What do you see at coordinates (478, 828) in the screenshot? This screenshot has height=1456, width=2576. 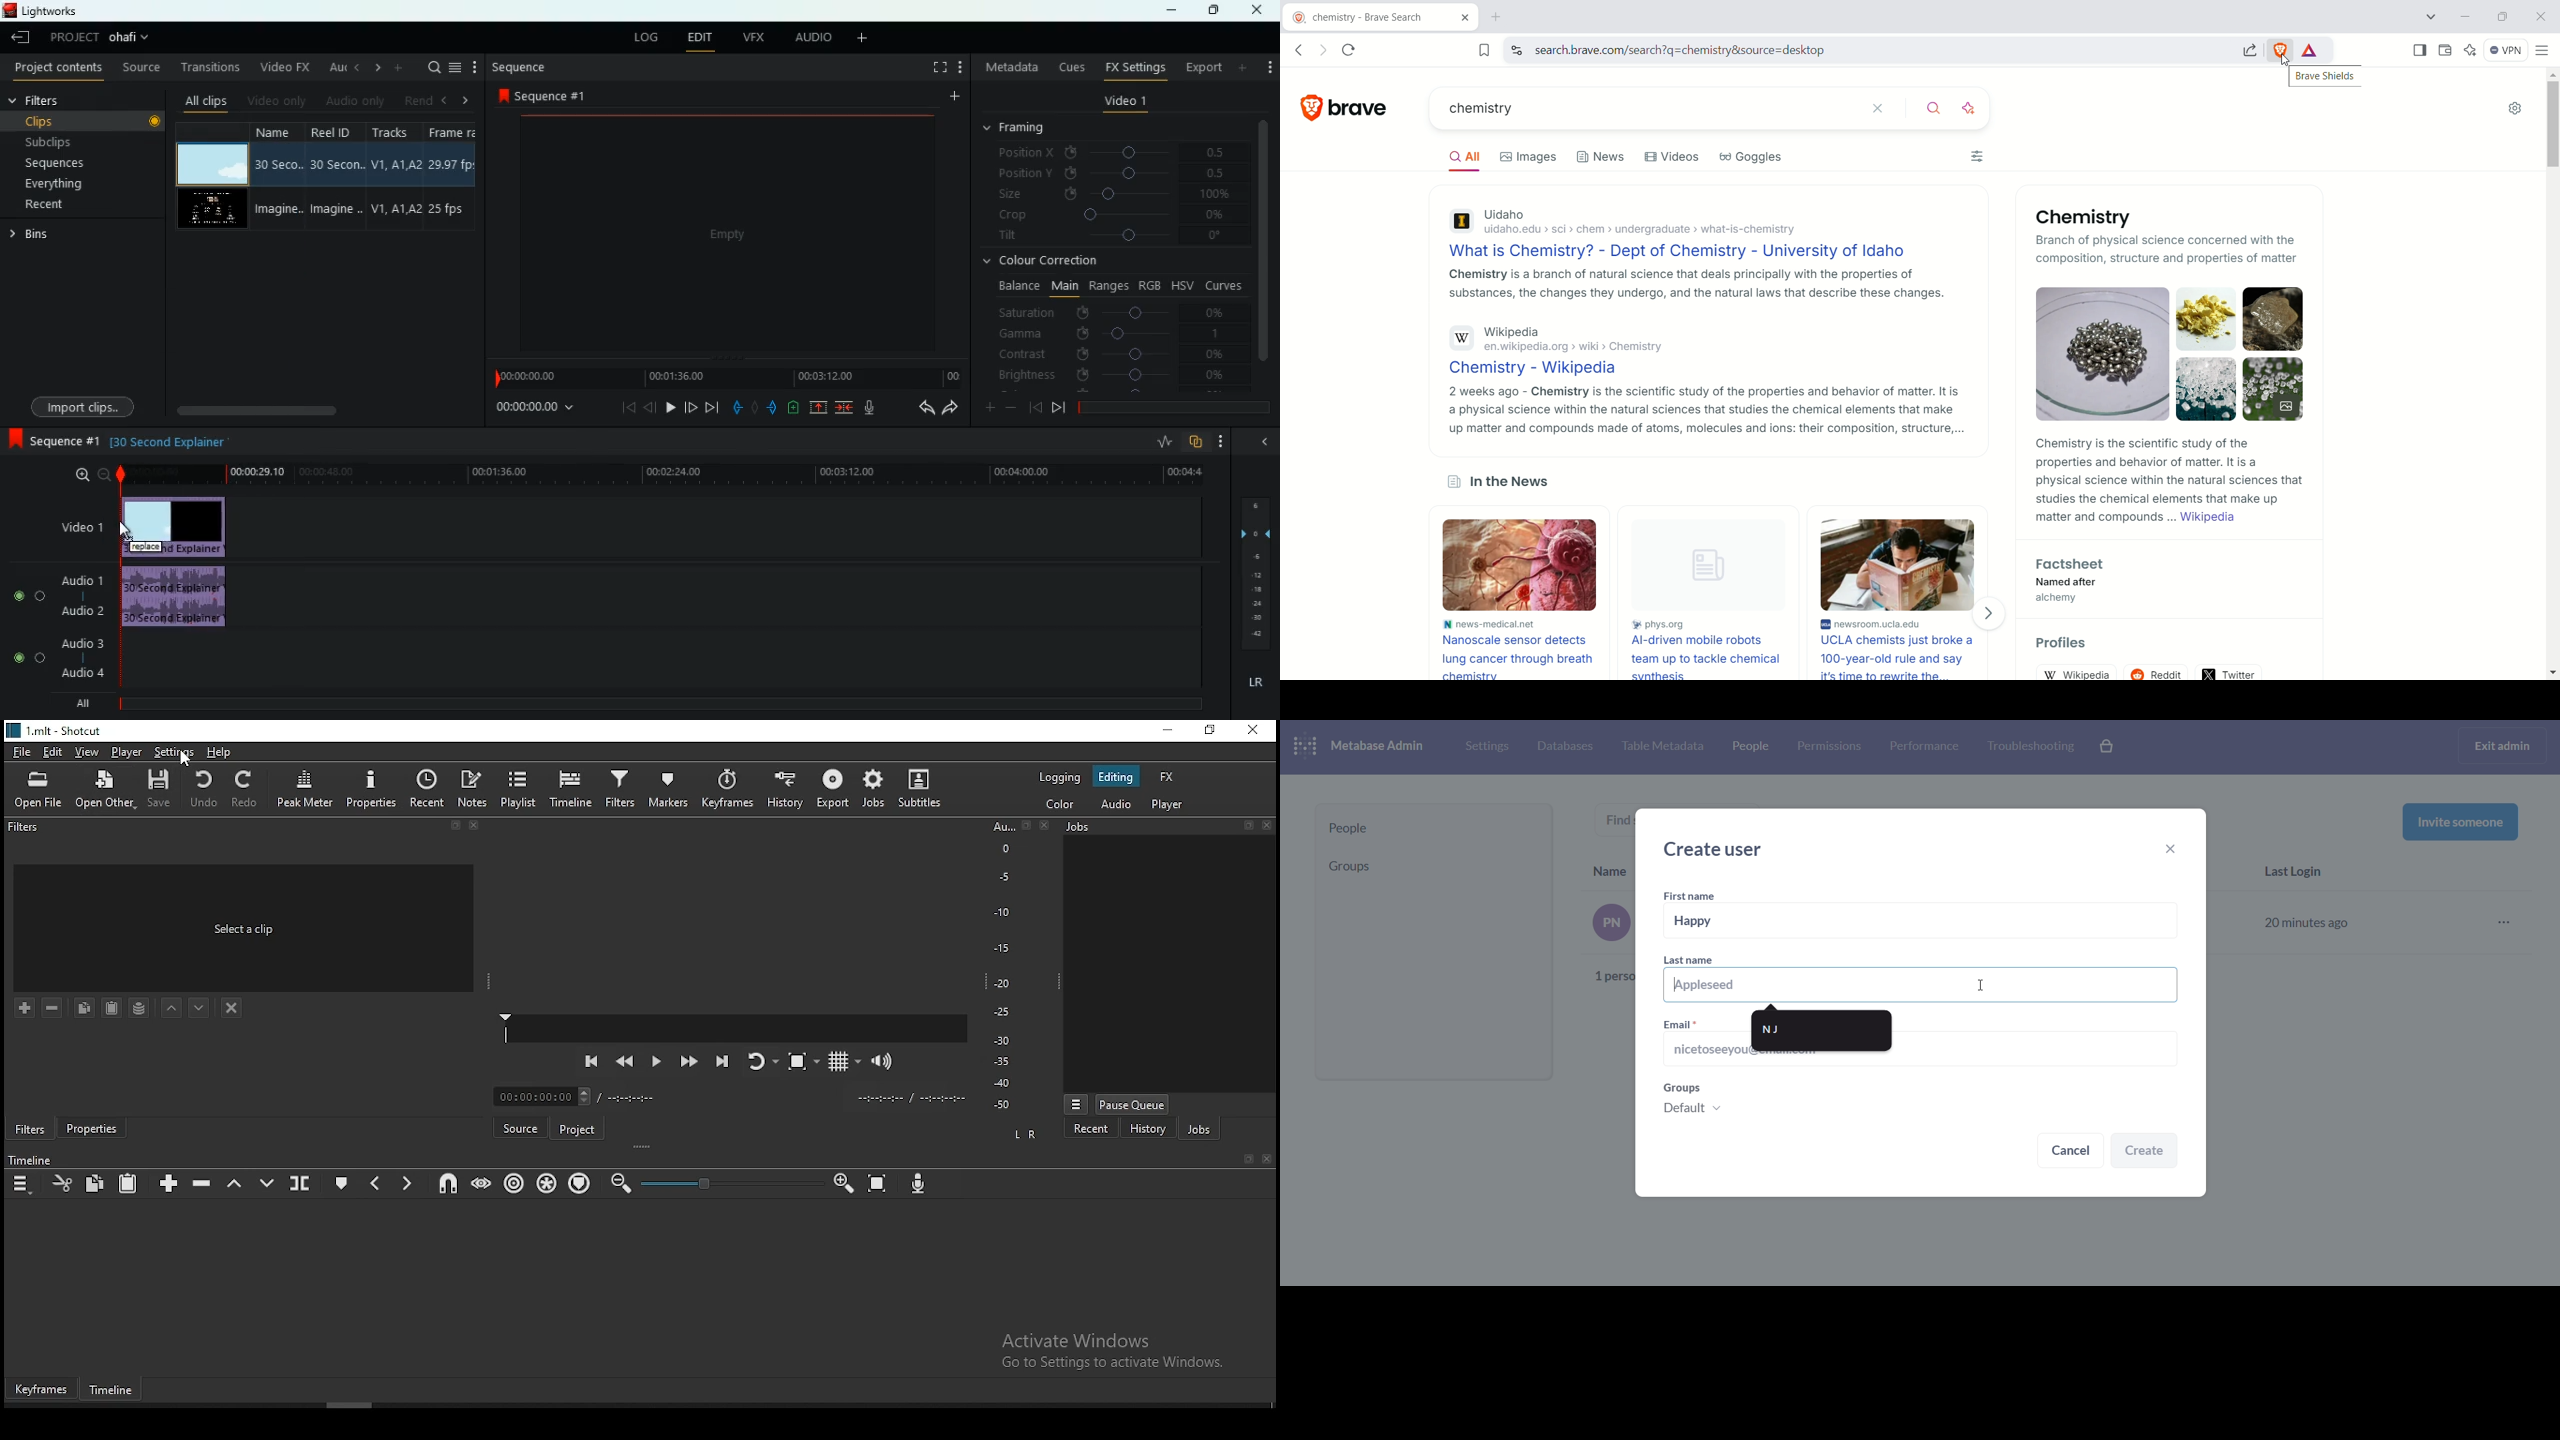 I see `close` at bounding box center [478, 828].